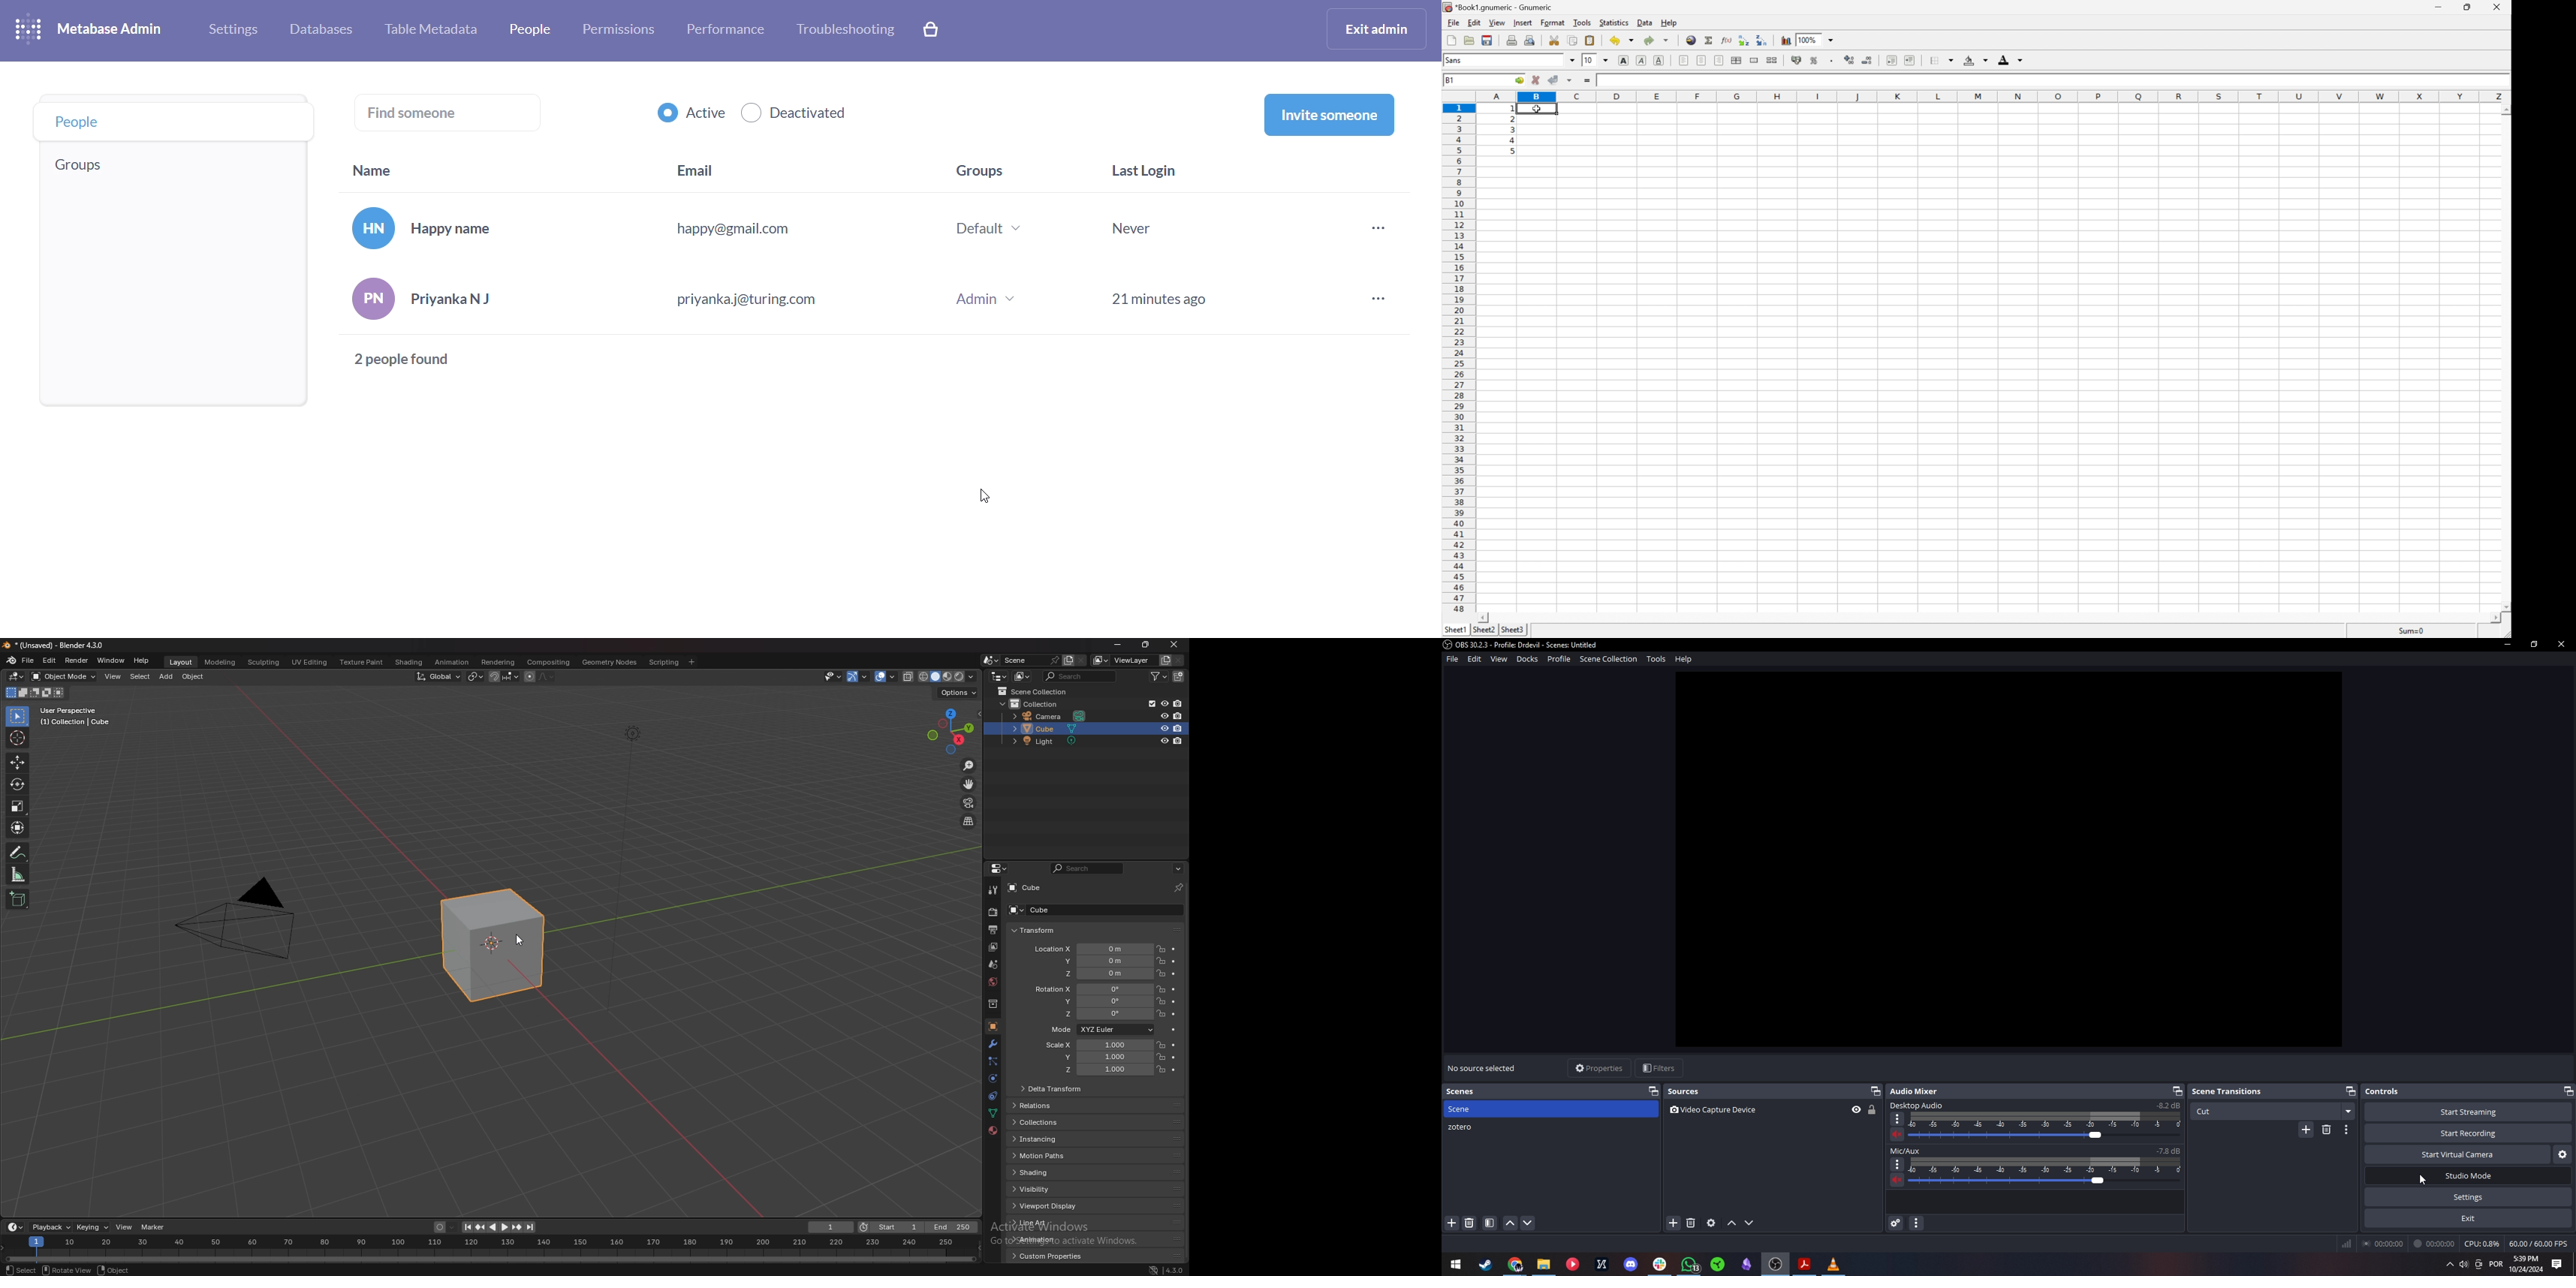 The height and width of the screenshot is (1288, 2576). What do you see at coordinates (1879, 1091) in the screenshot?
I see `Separate sources window` at bounding box center [1879, 1091].